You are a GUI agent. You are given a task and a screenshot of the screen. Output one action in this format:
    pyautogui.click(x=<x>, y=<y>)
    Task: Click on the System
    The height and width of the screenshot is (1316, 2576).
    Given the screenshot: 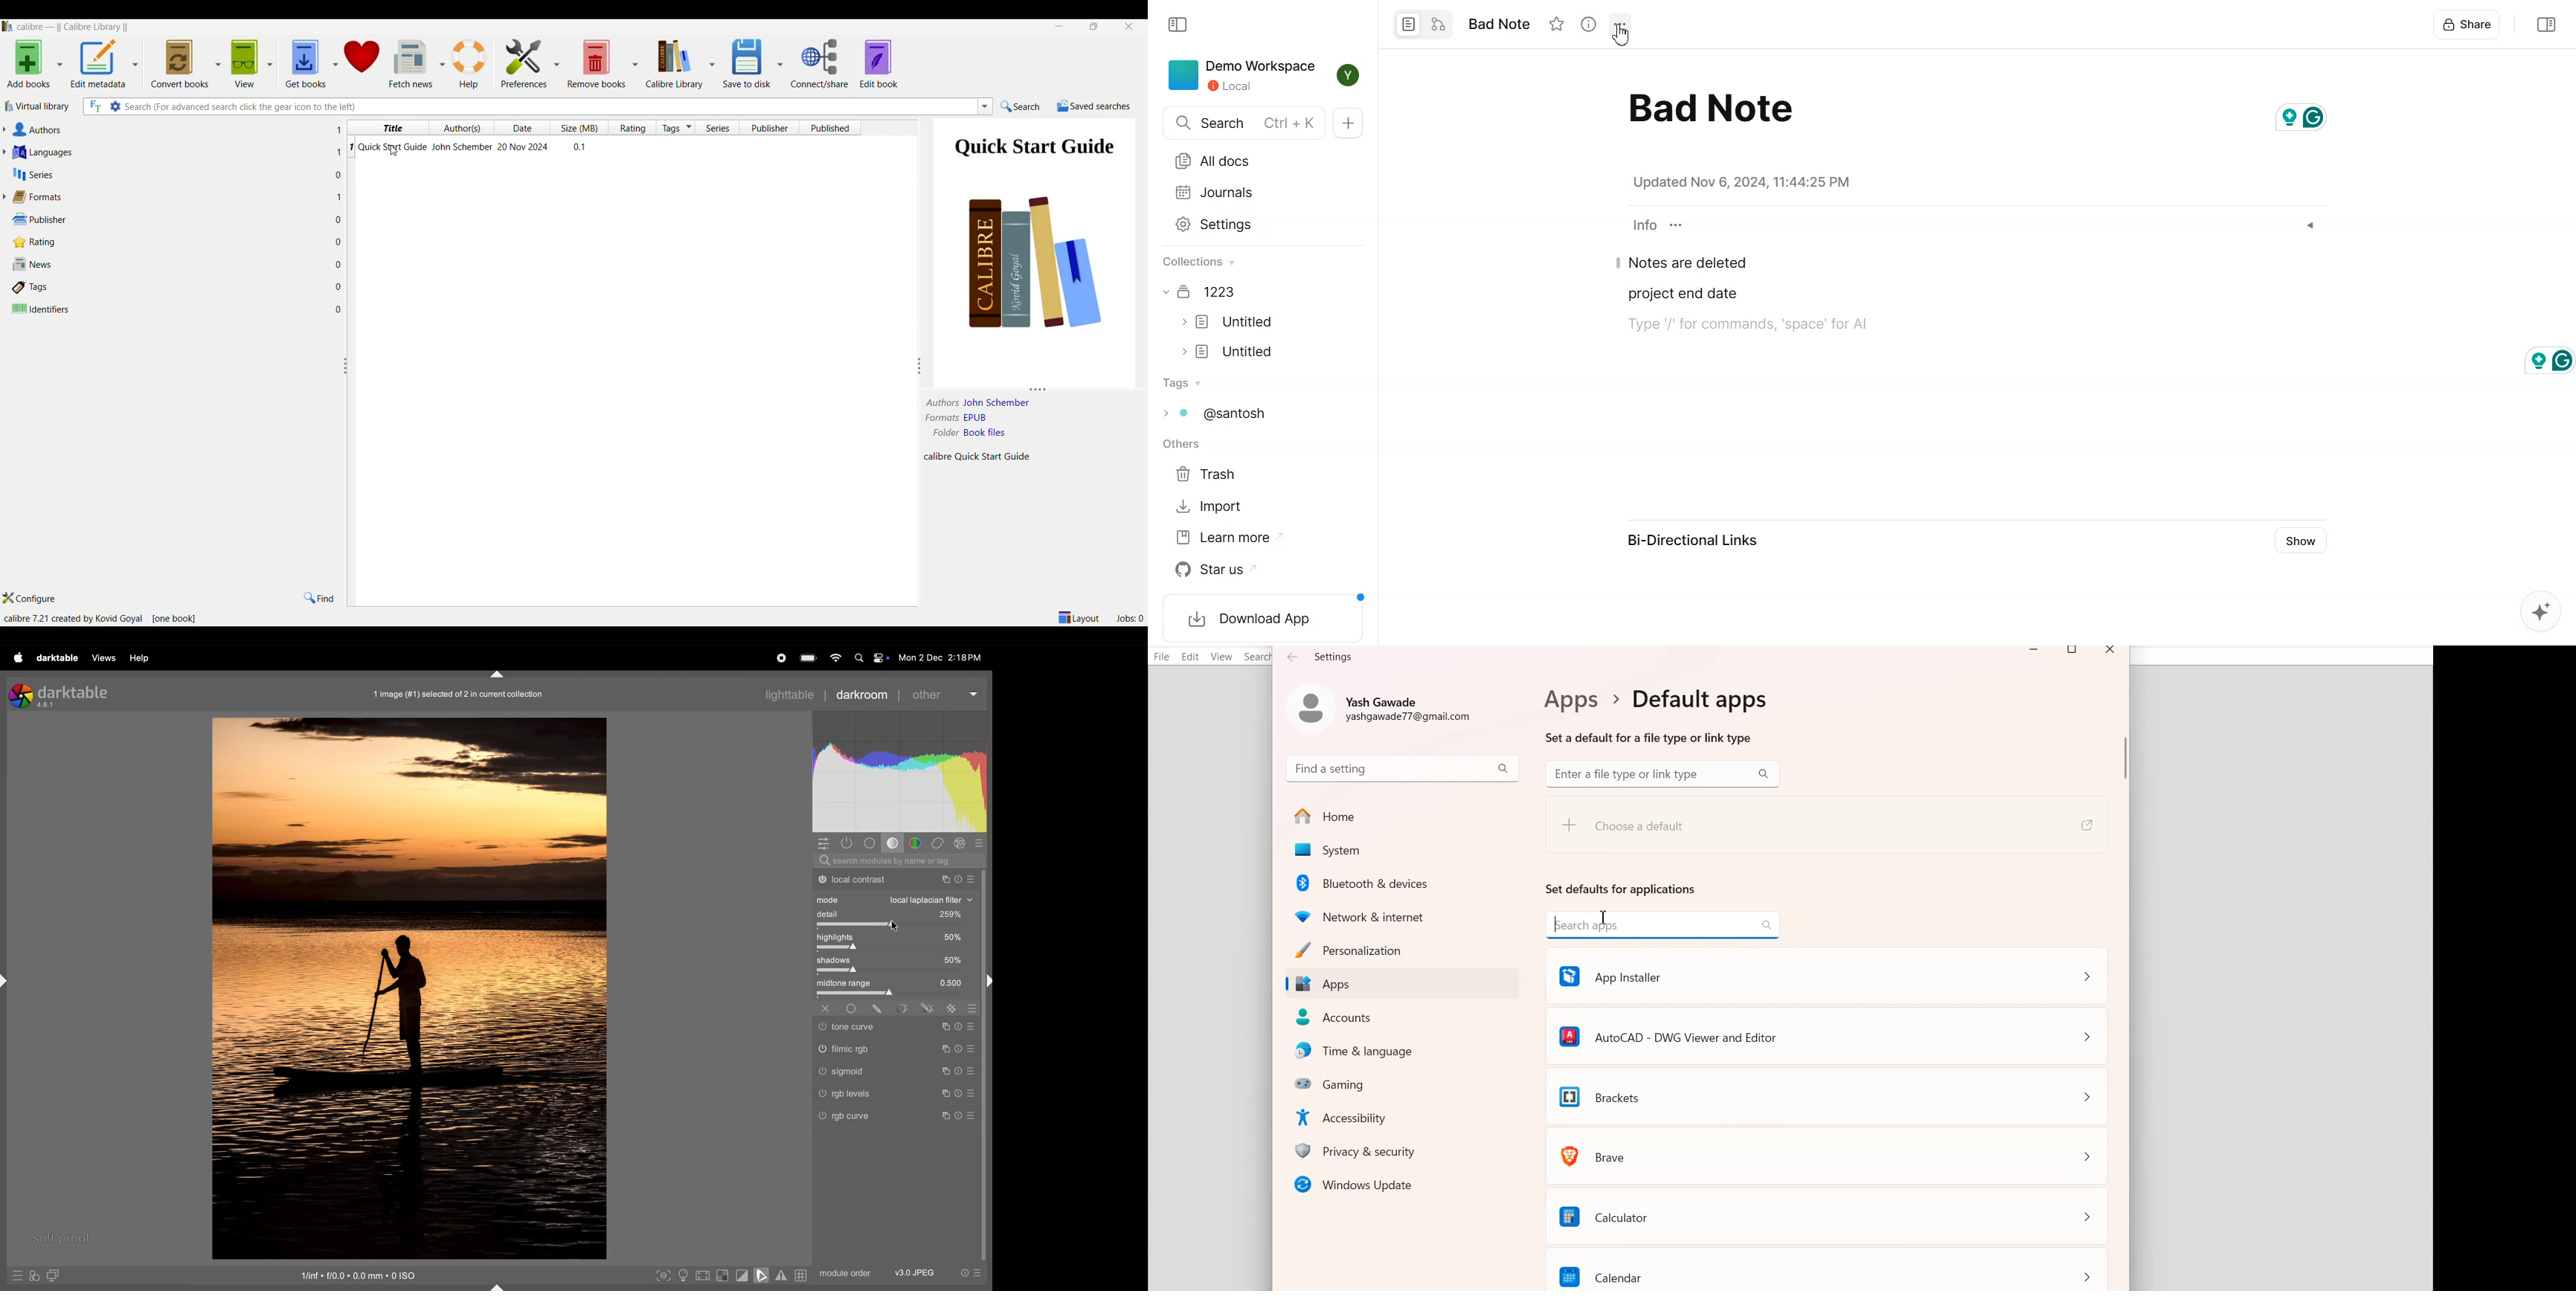 What is the action you would take?
    pyautogui.click(x=1402, y=850)
    